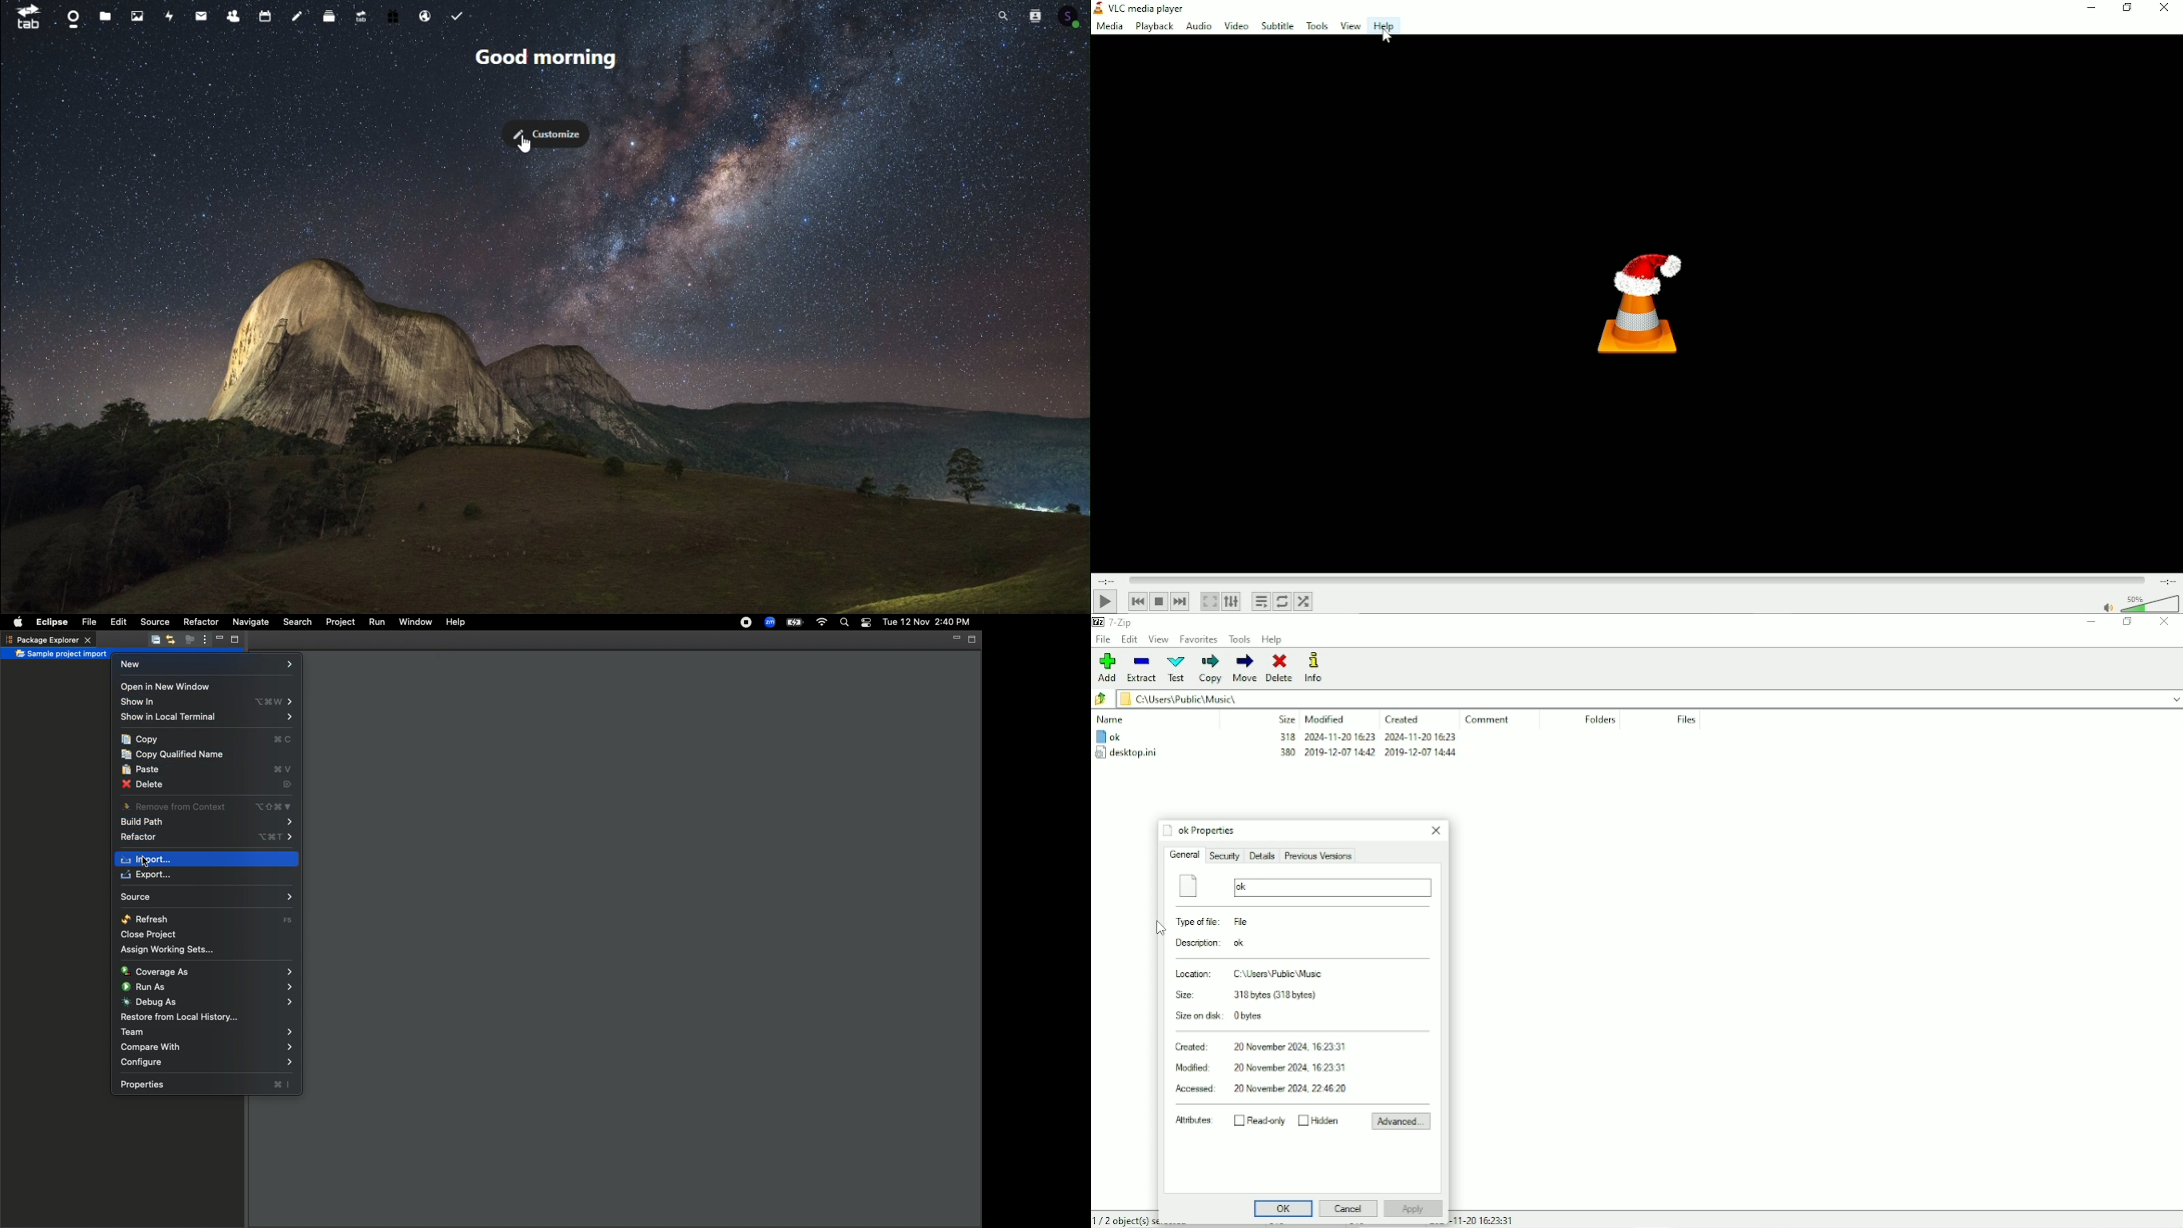  I want to click on Help, so click(1385, 26).